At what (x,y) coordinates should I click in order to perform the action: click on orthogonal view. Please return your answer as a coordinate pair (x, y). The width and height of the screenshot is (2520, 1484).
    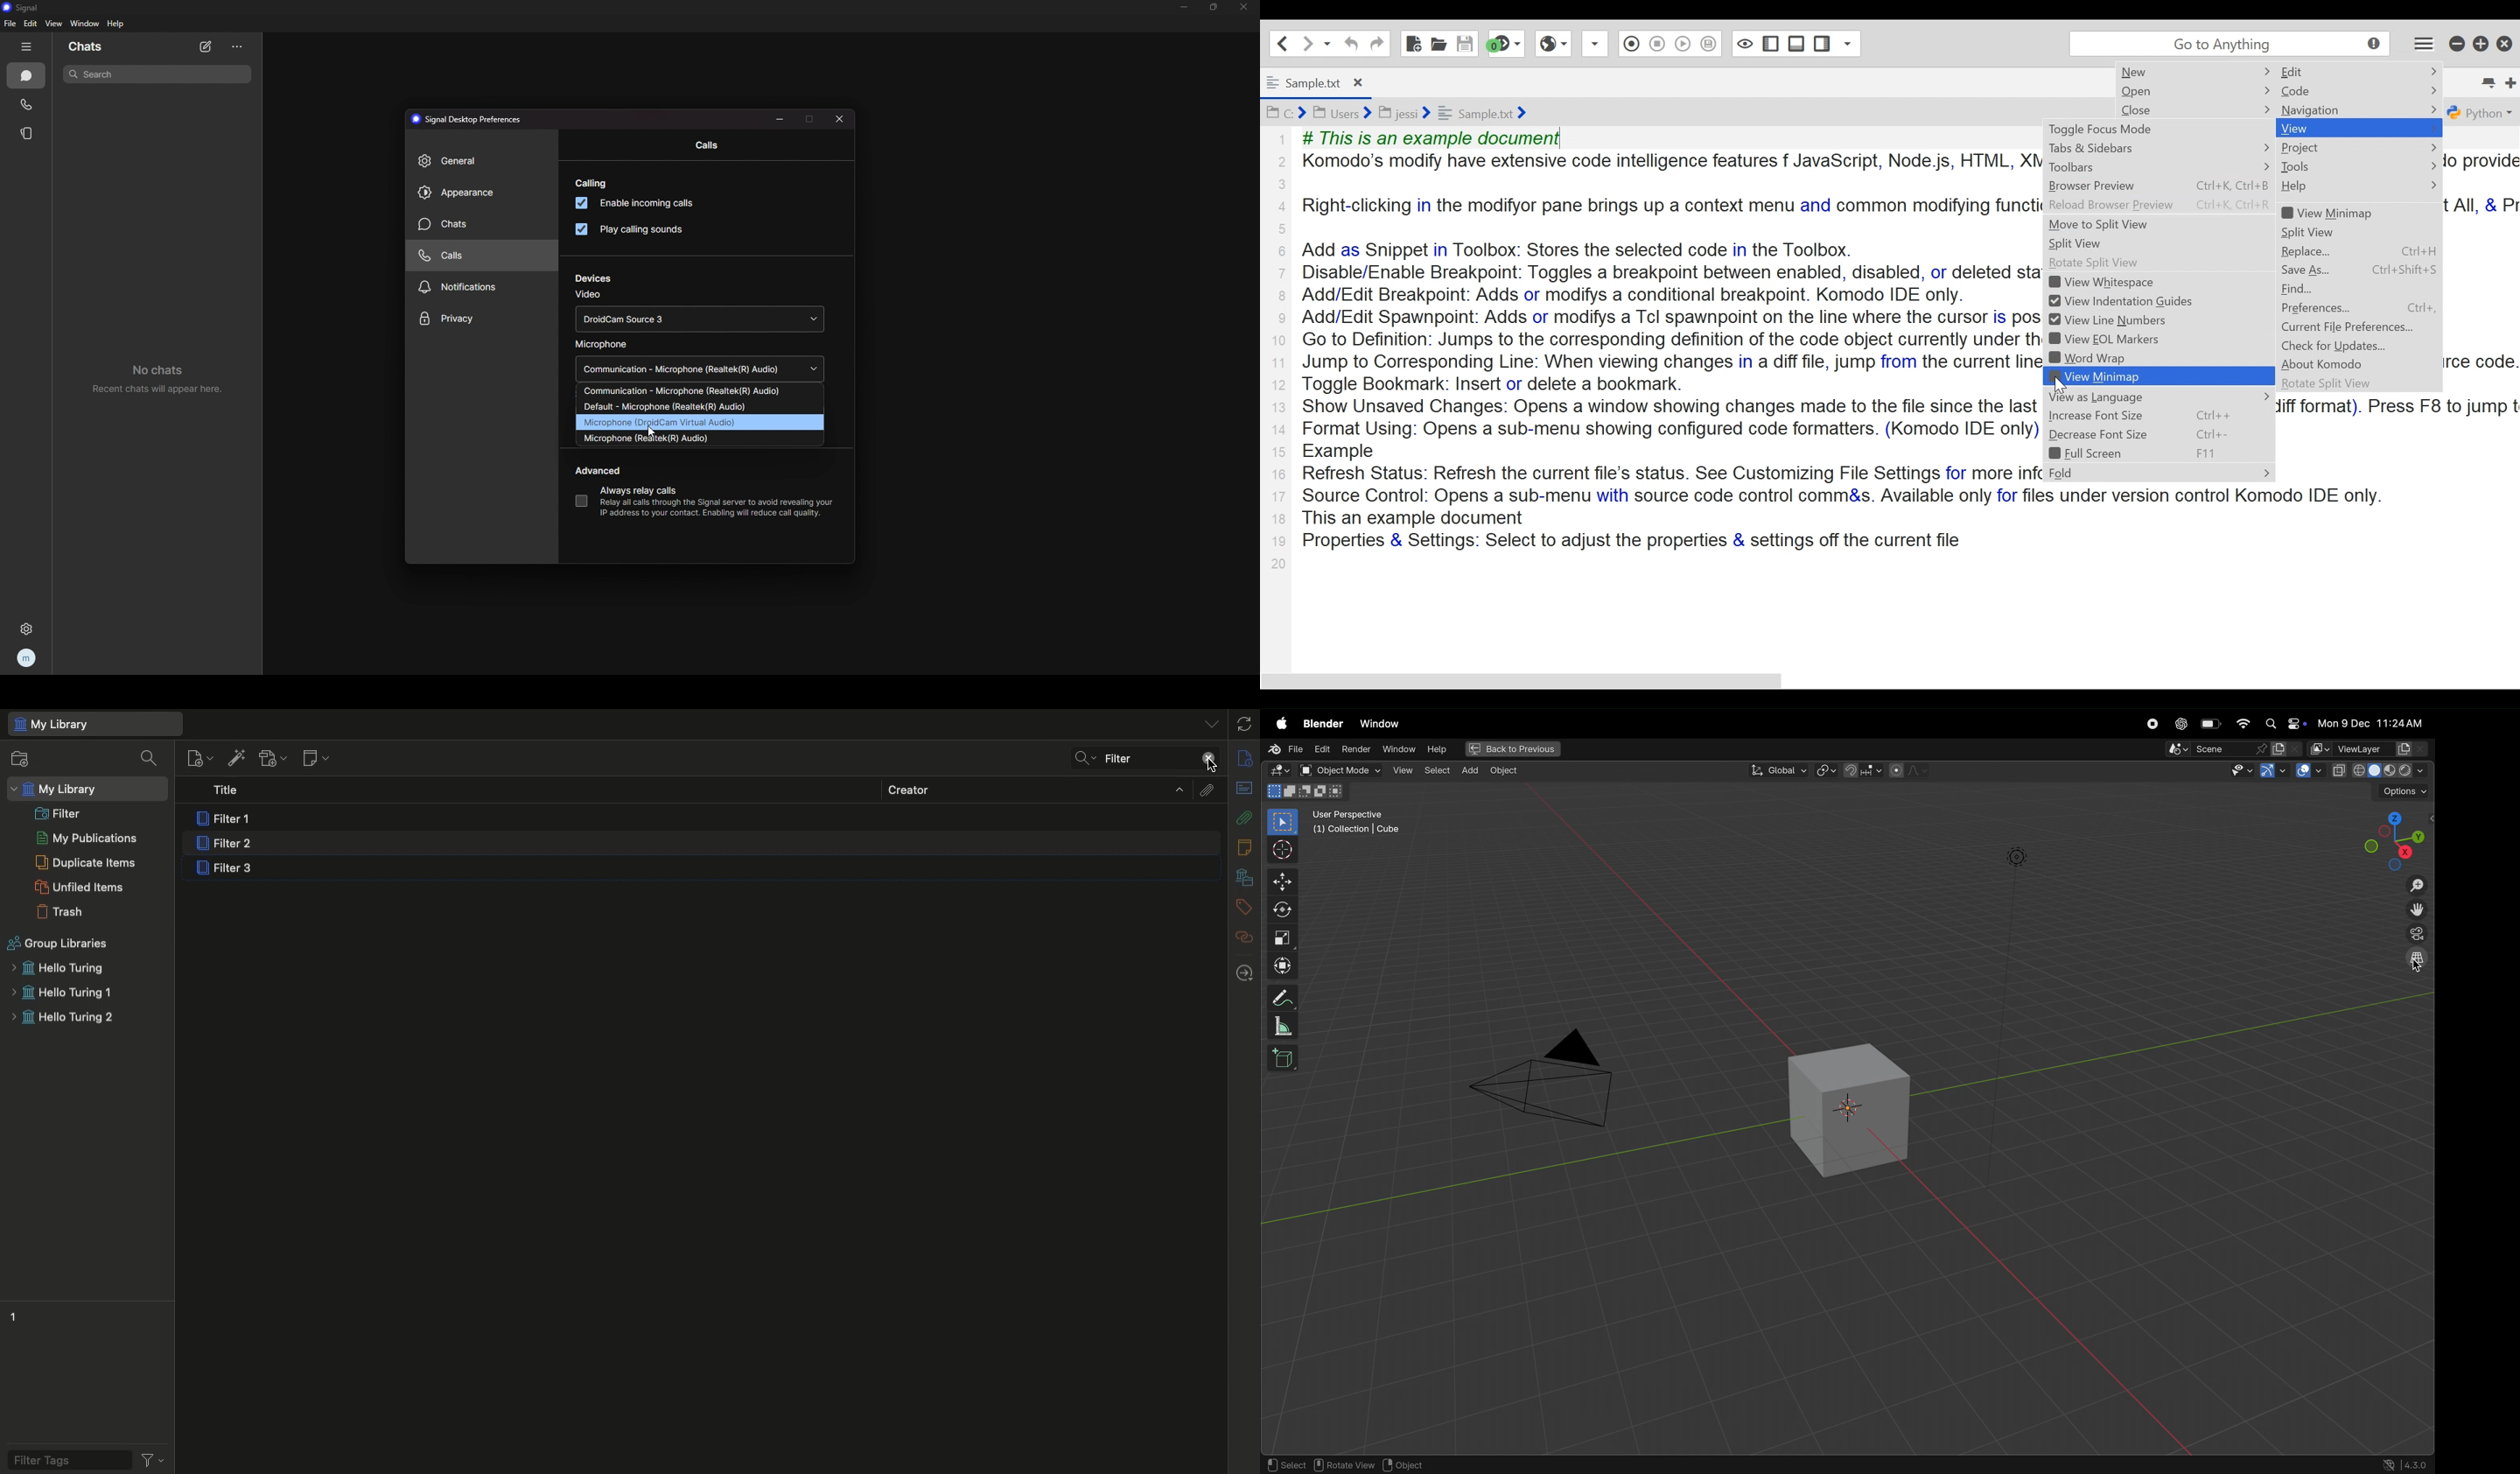
    Looking at the image, I should click on (2416, 960).